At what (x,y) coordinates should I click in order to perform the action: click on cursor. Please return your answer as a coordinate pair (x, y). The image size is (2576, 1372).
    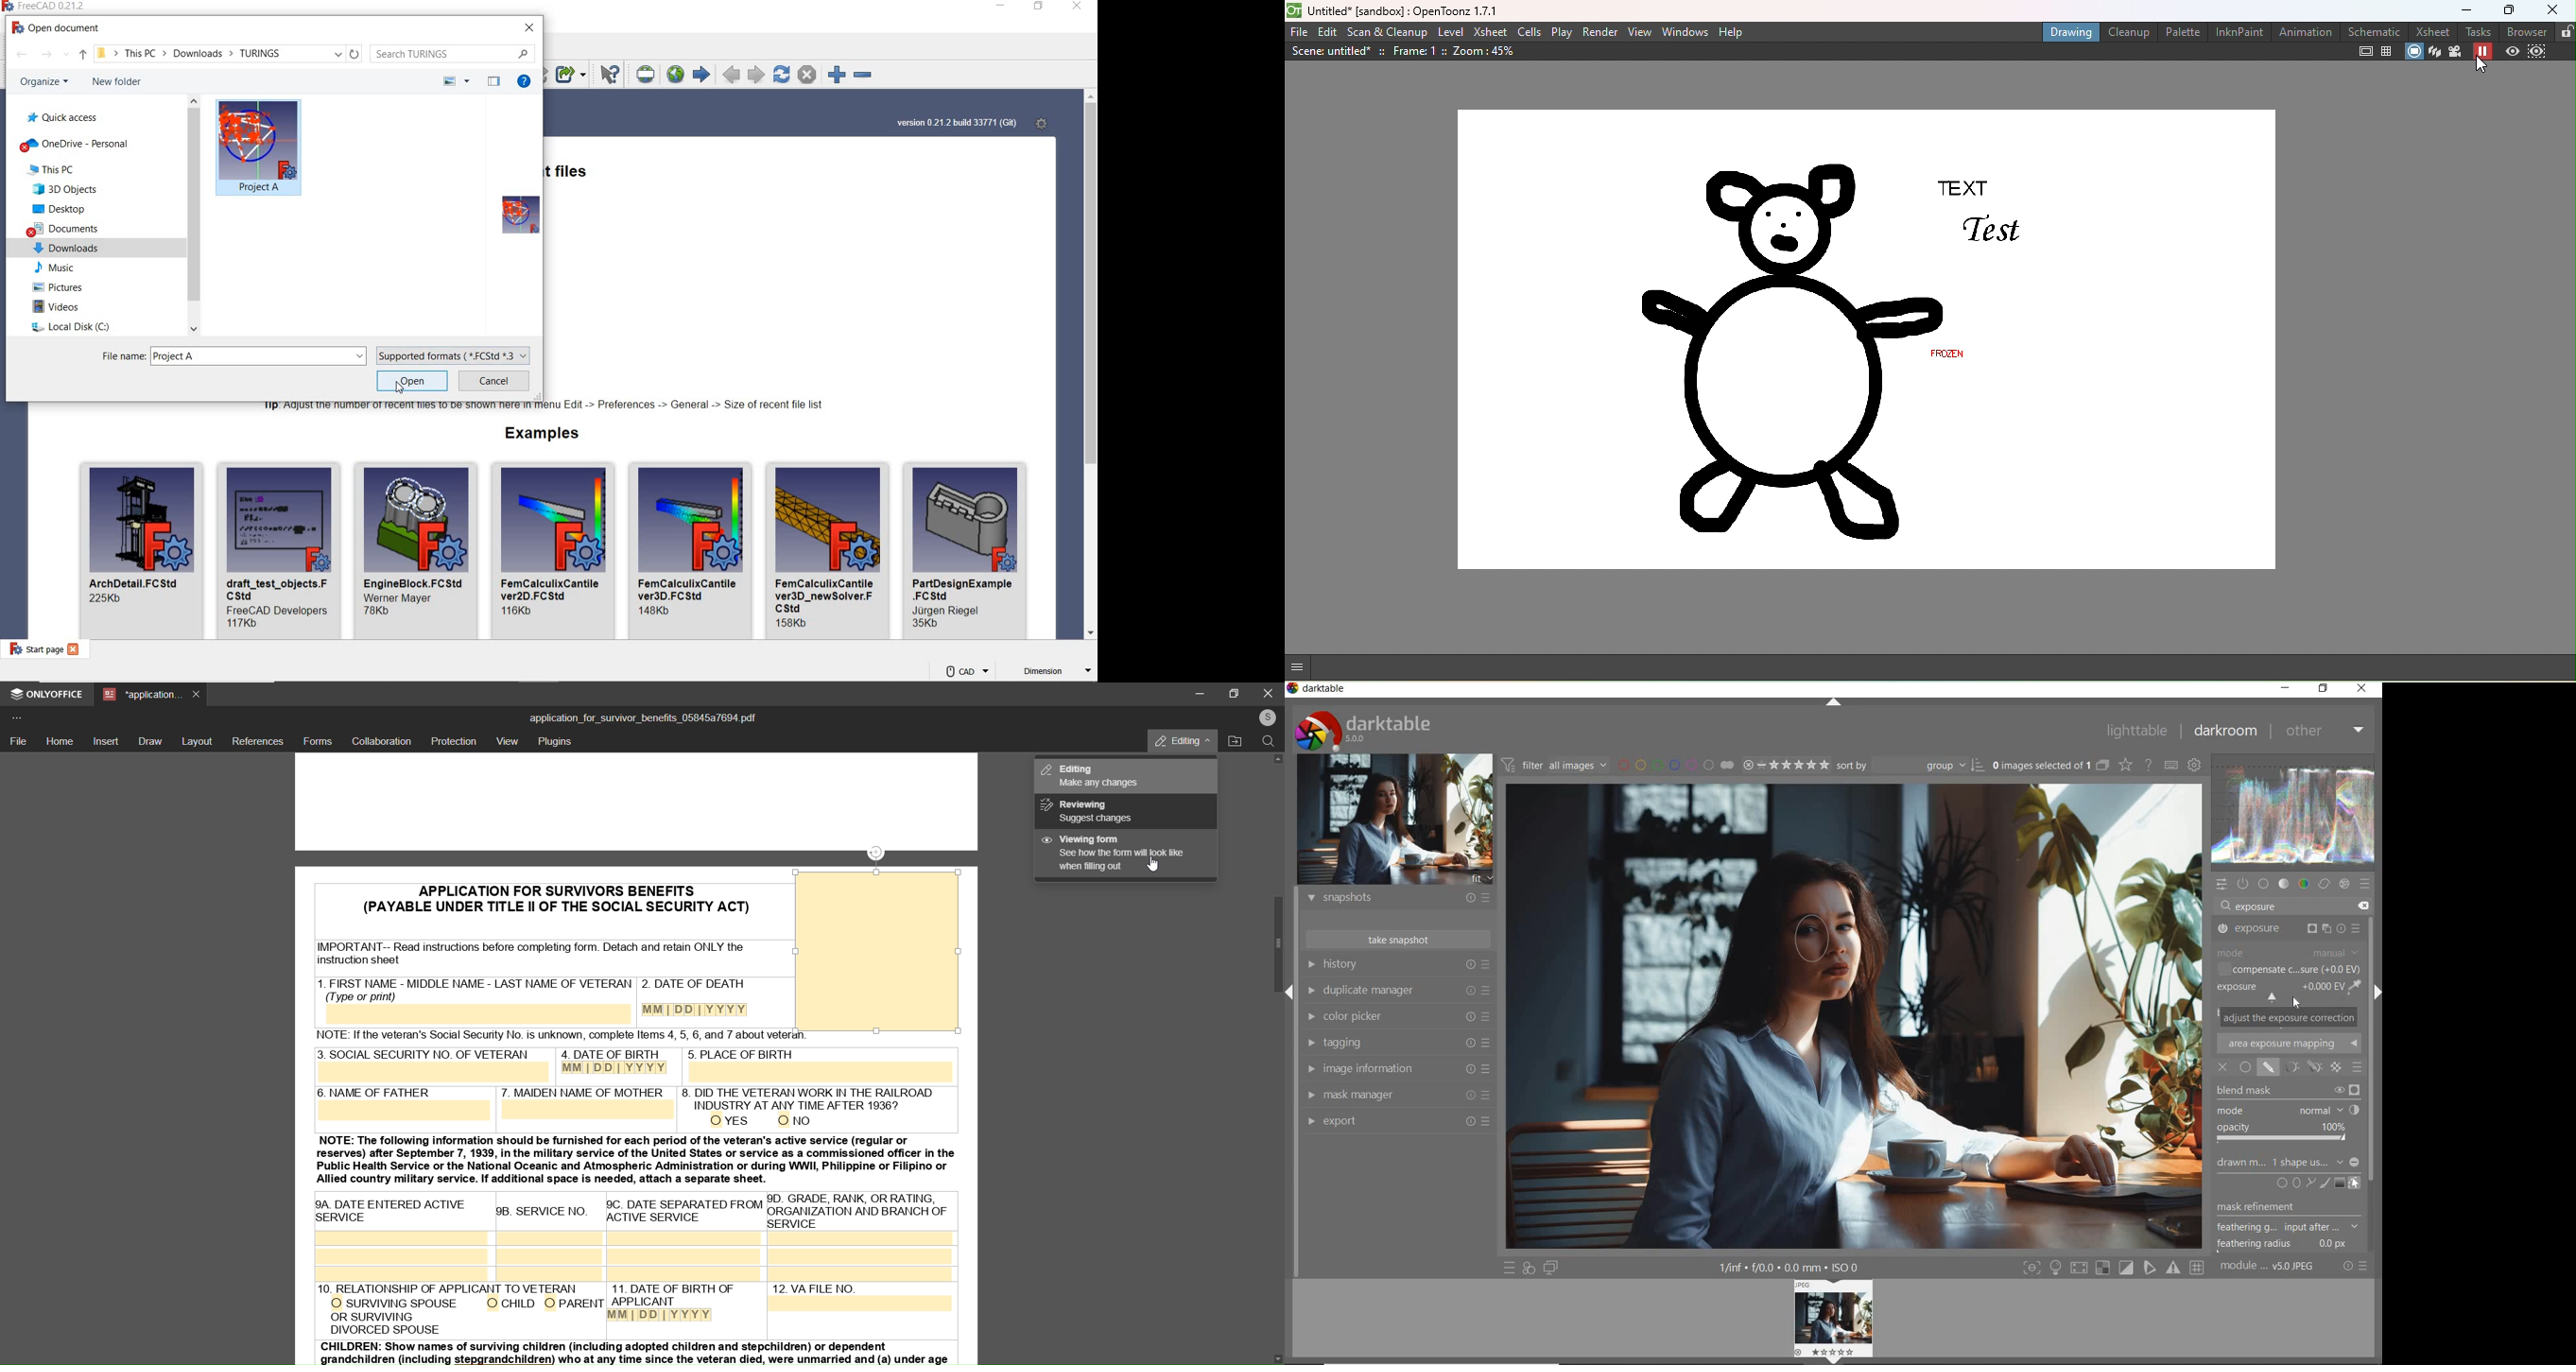
    Looking at the image, I should click on (1147, 871).